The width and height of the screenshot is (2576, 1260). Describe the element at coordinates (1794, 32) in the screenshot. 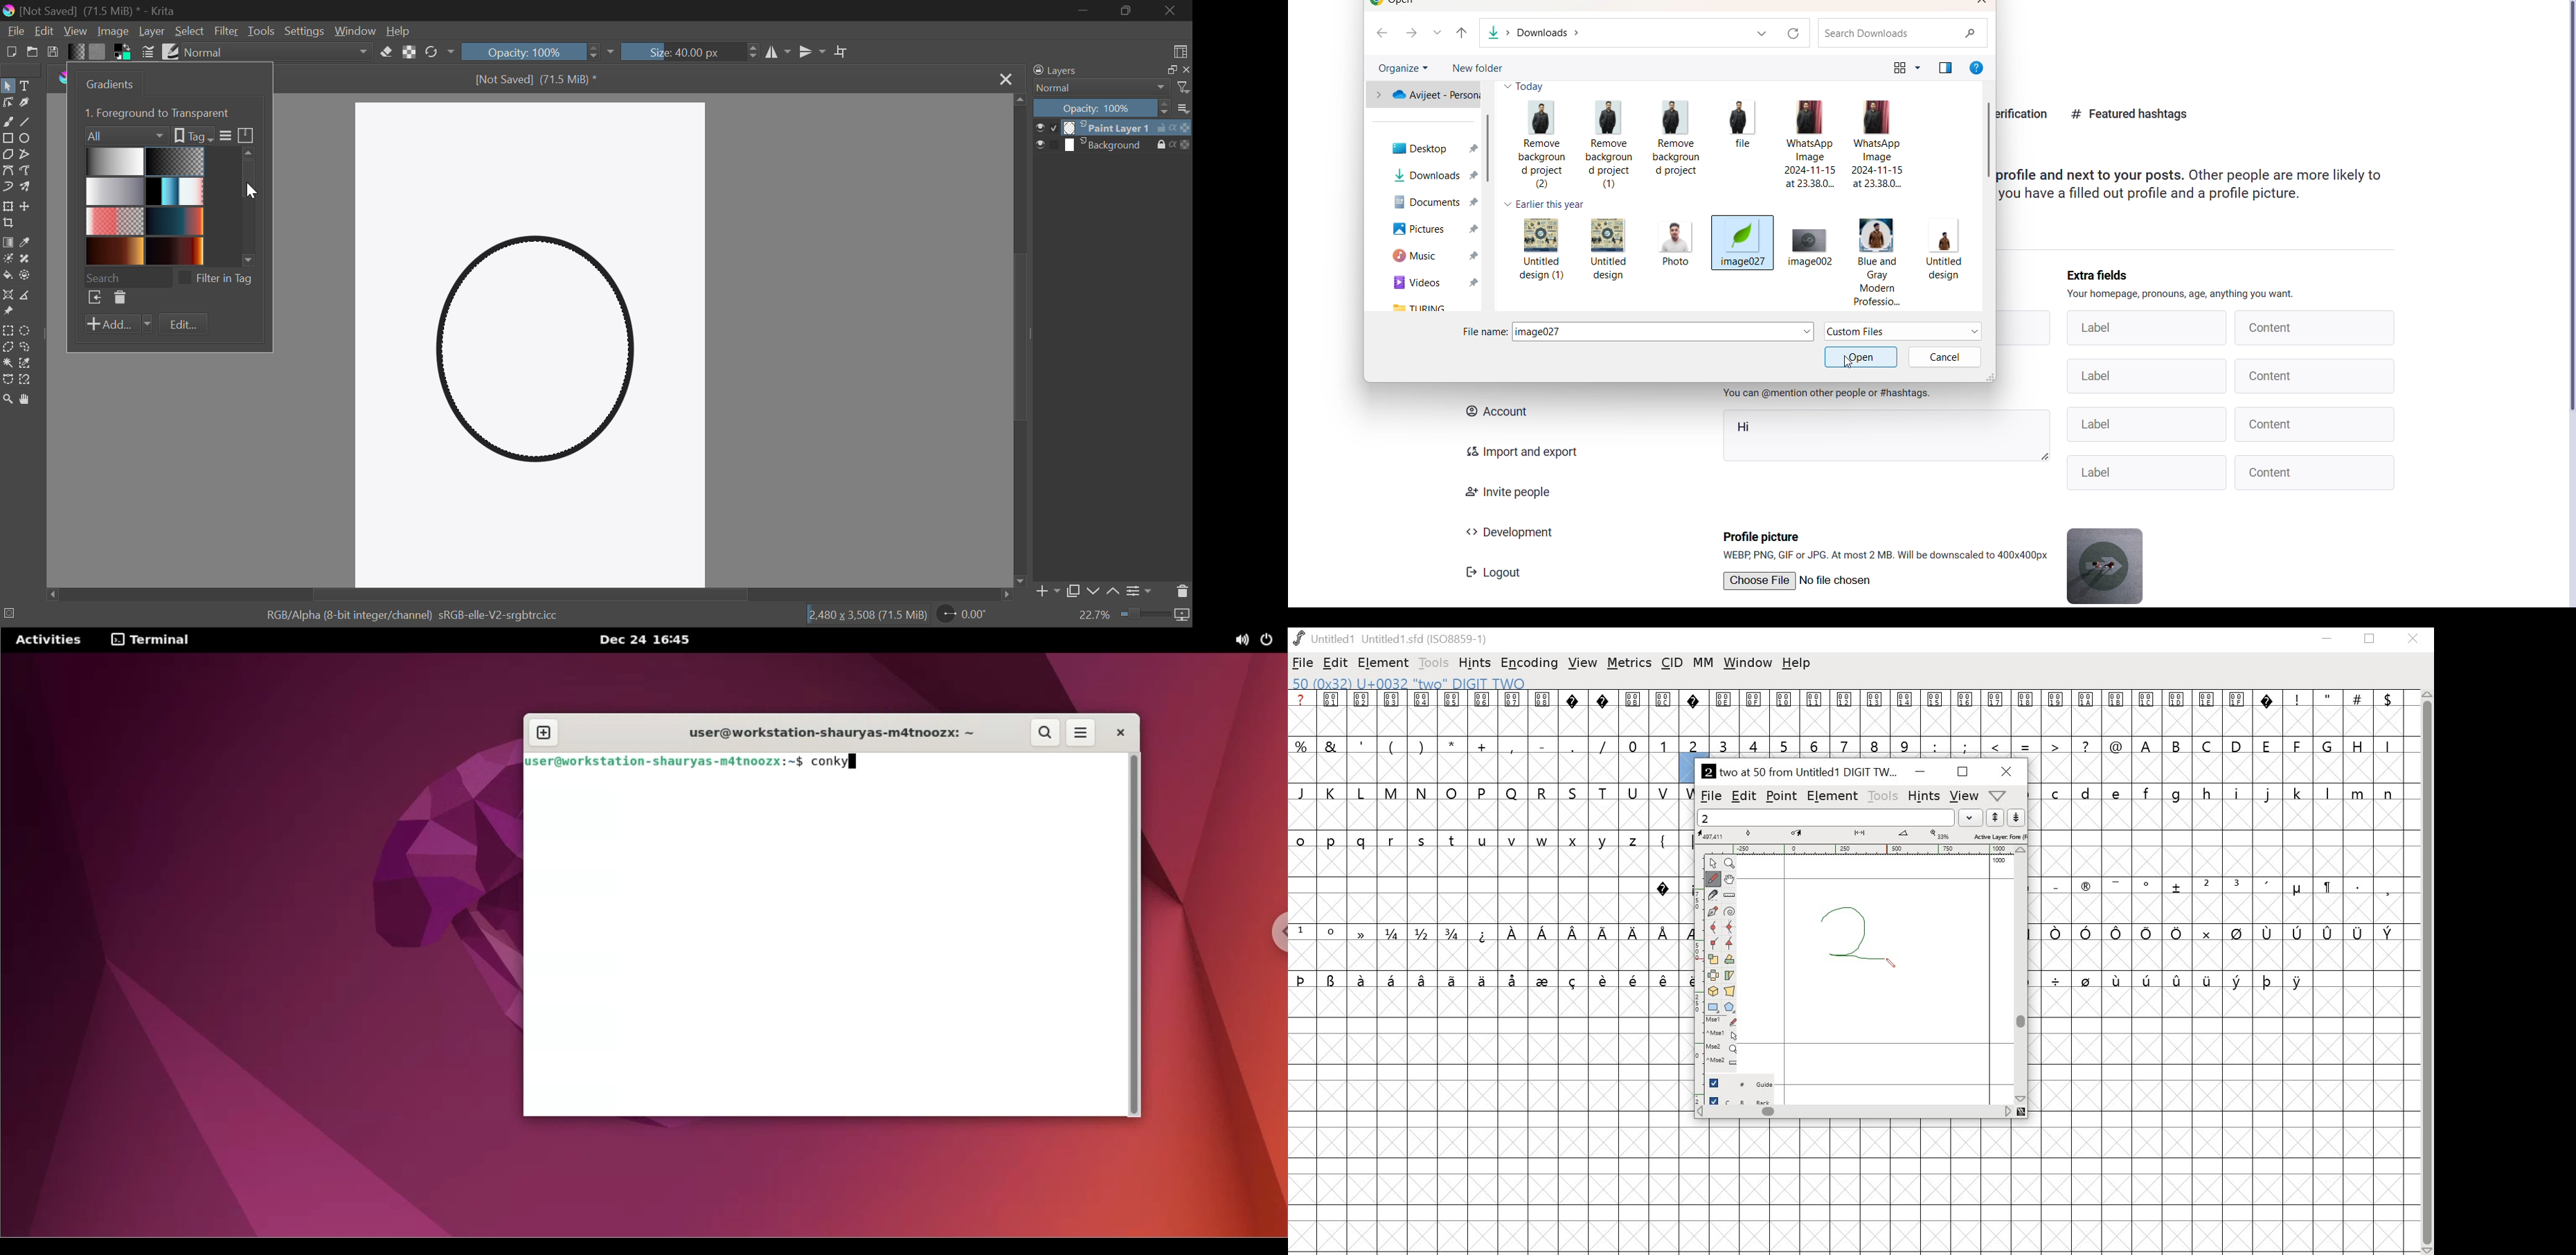

I see `refresh` at that location.